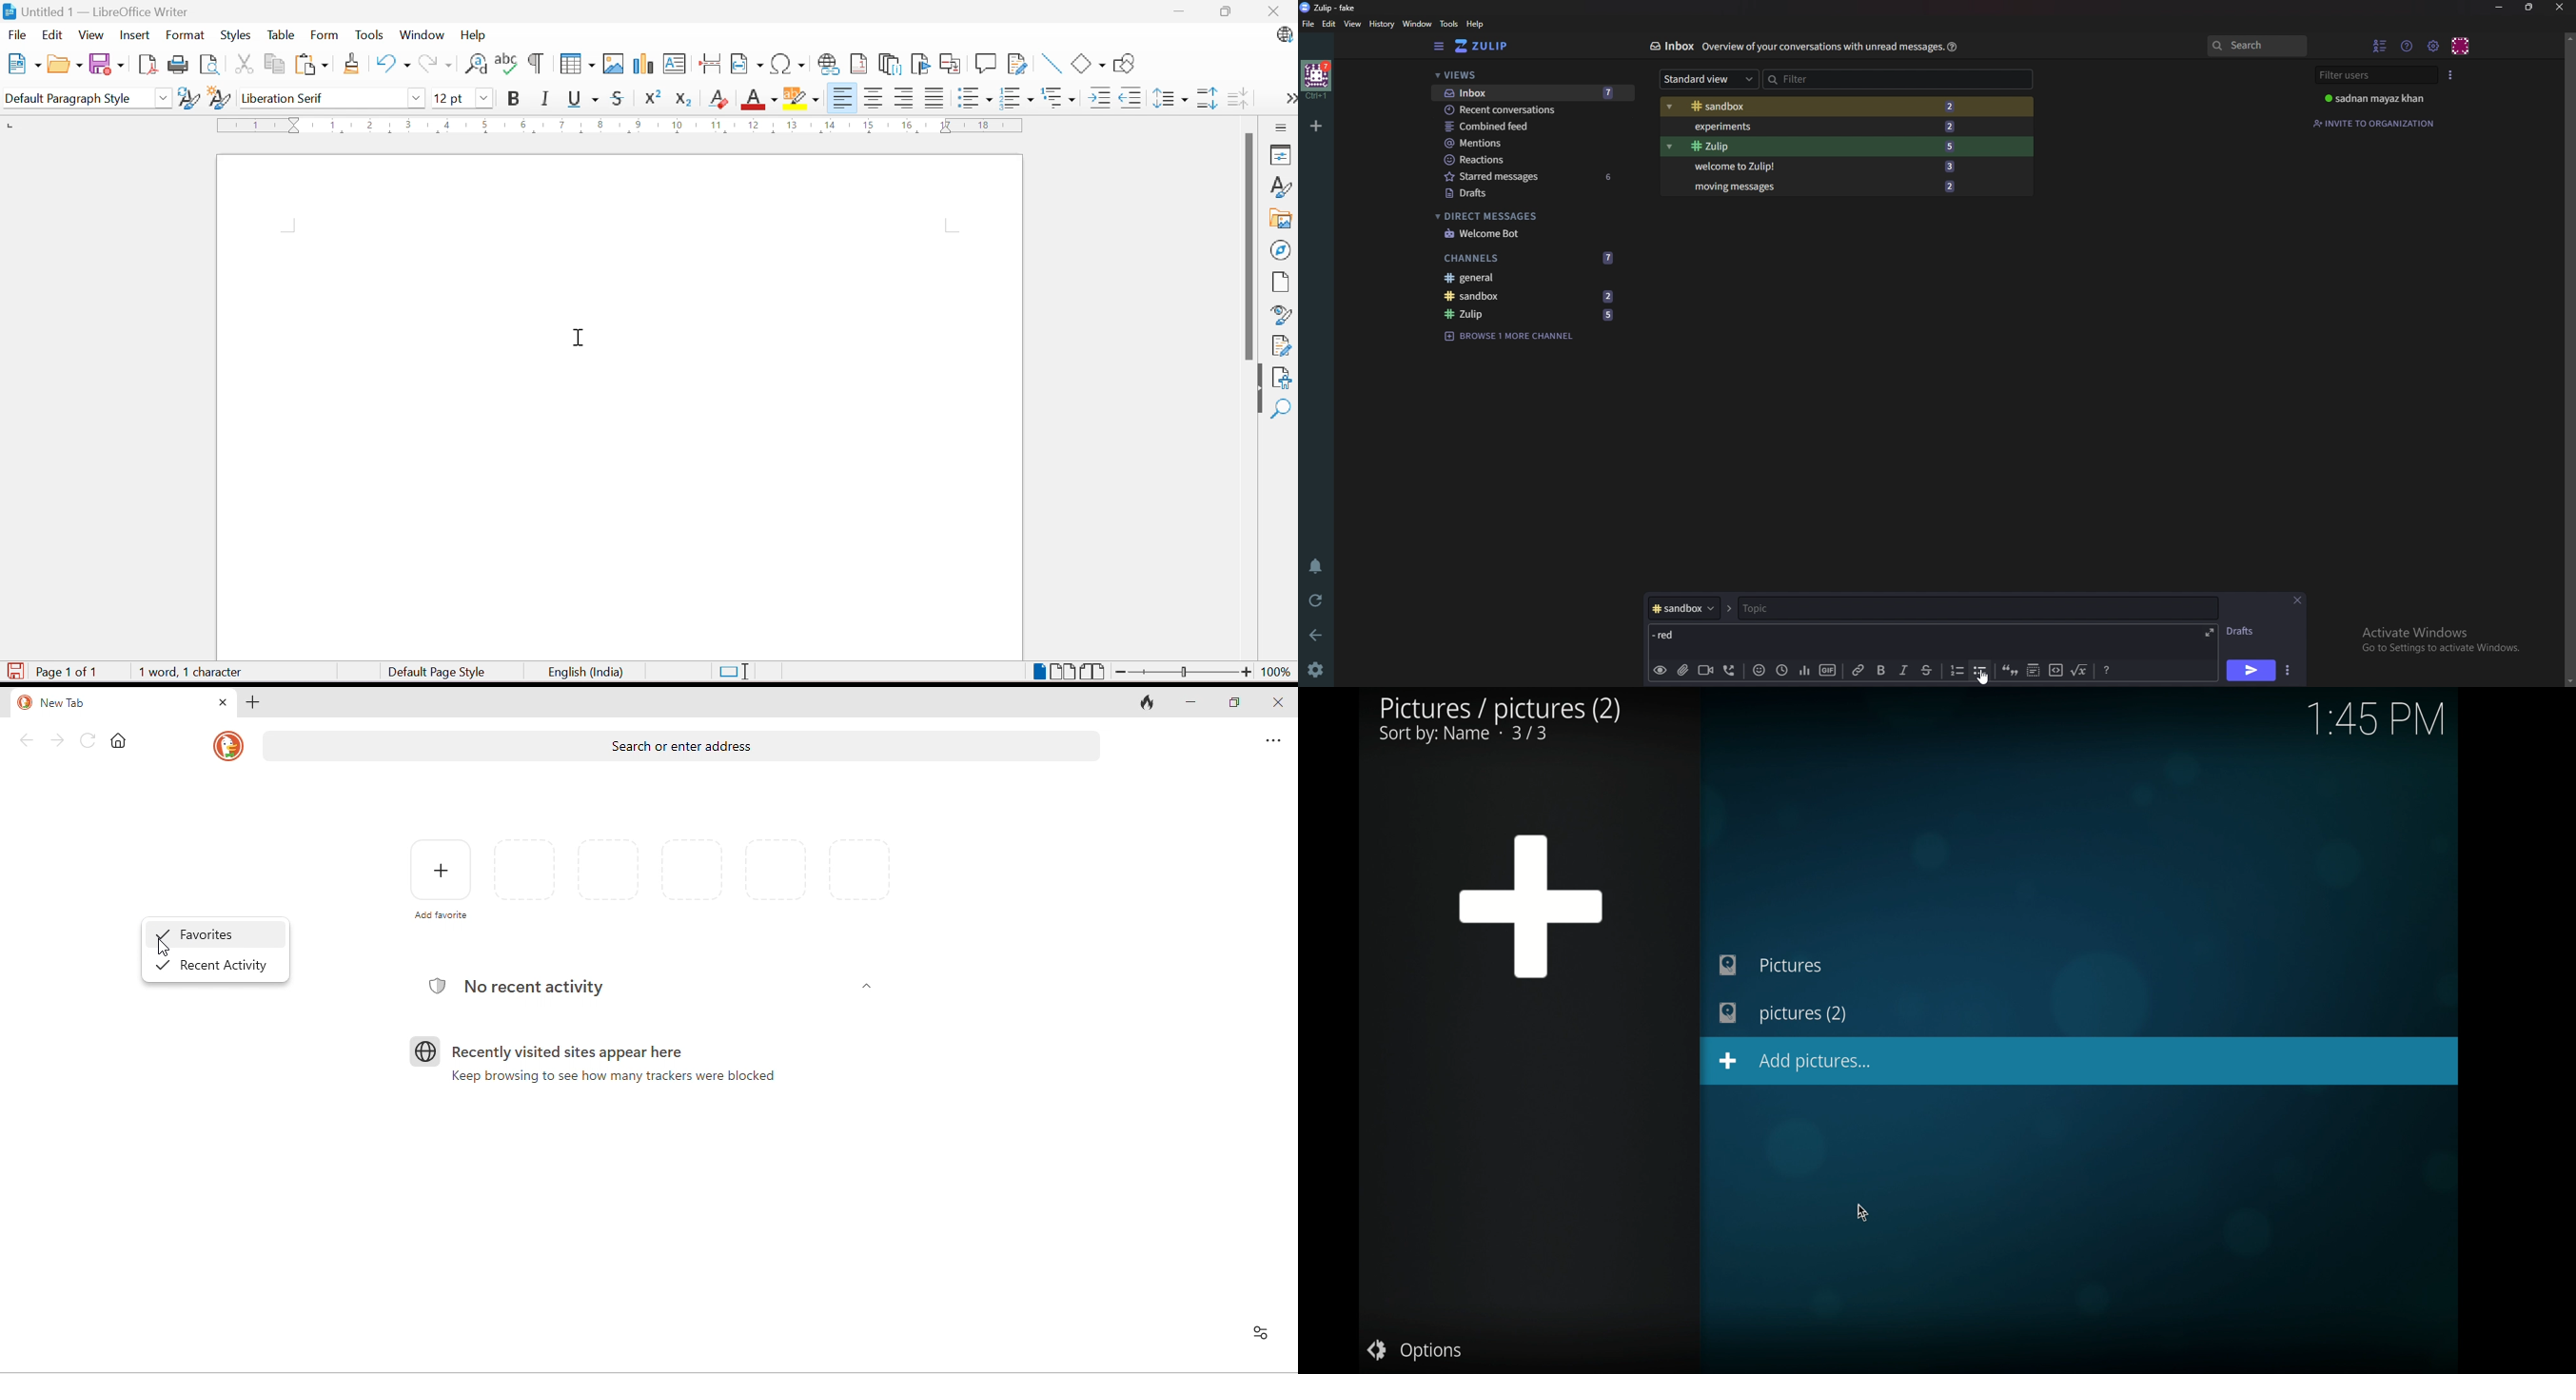 The height and width of the screenshot is (1400, 2576). What do you see at coordinates (1980, 670) in the screenshot?
I see `Bullet list` at bounding box center [1980, 670].